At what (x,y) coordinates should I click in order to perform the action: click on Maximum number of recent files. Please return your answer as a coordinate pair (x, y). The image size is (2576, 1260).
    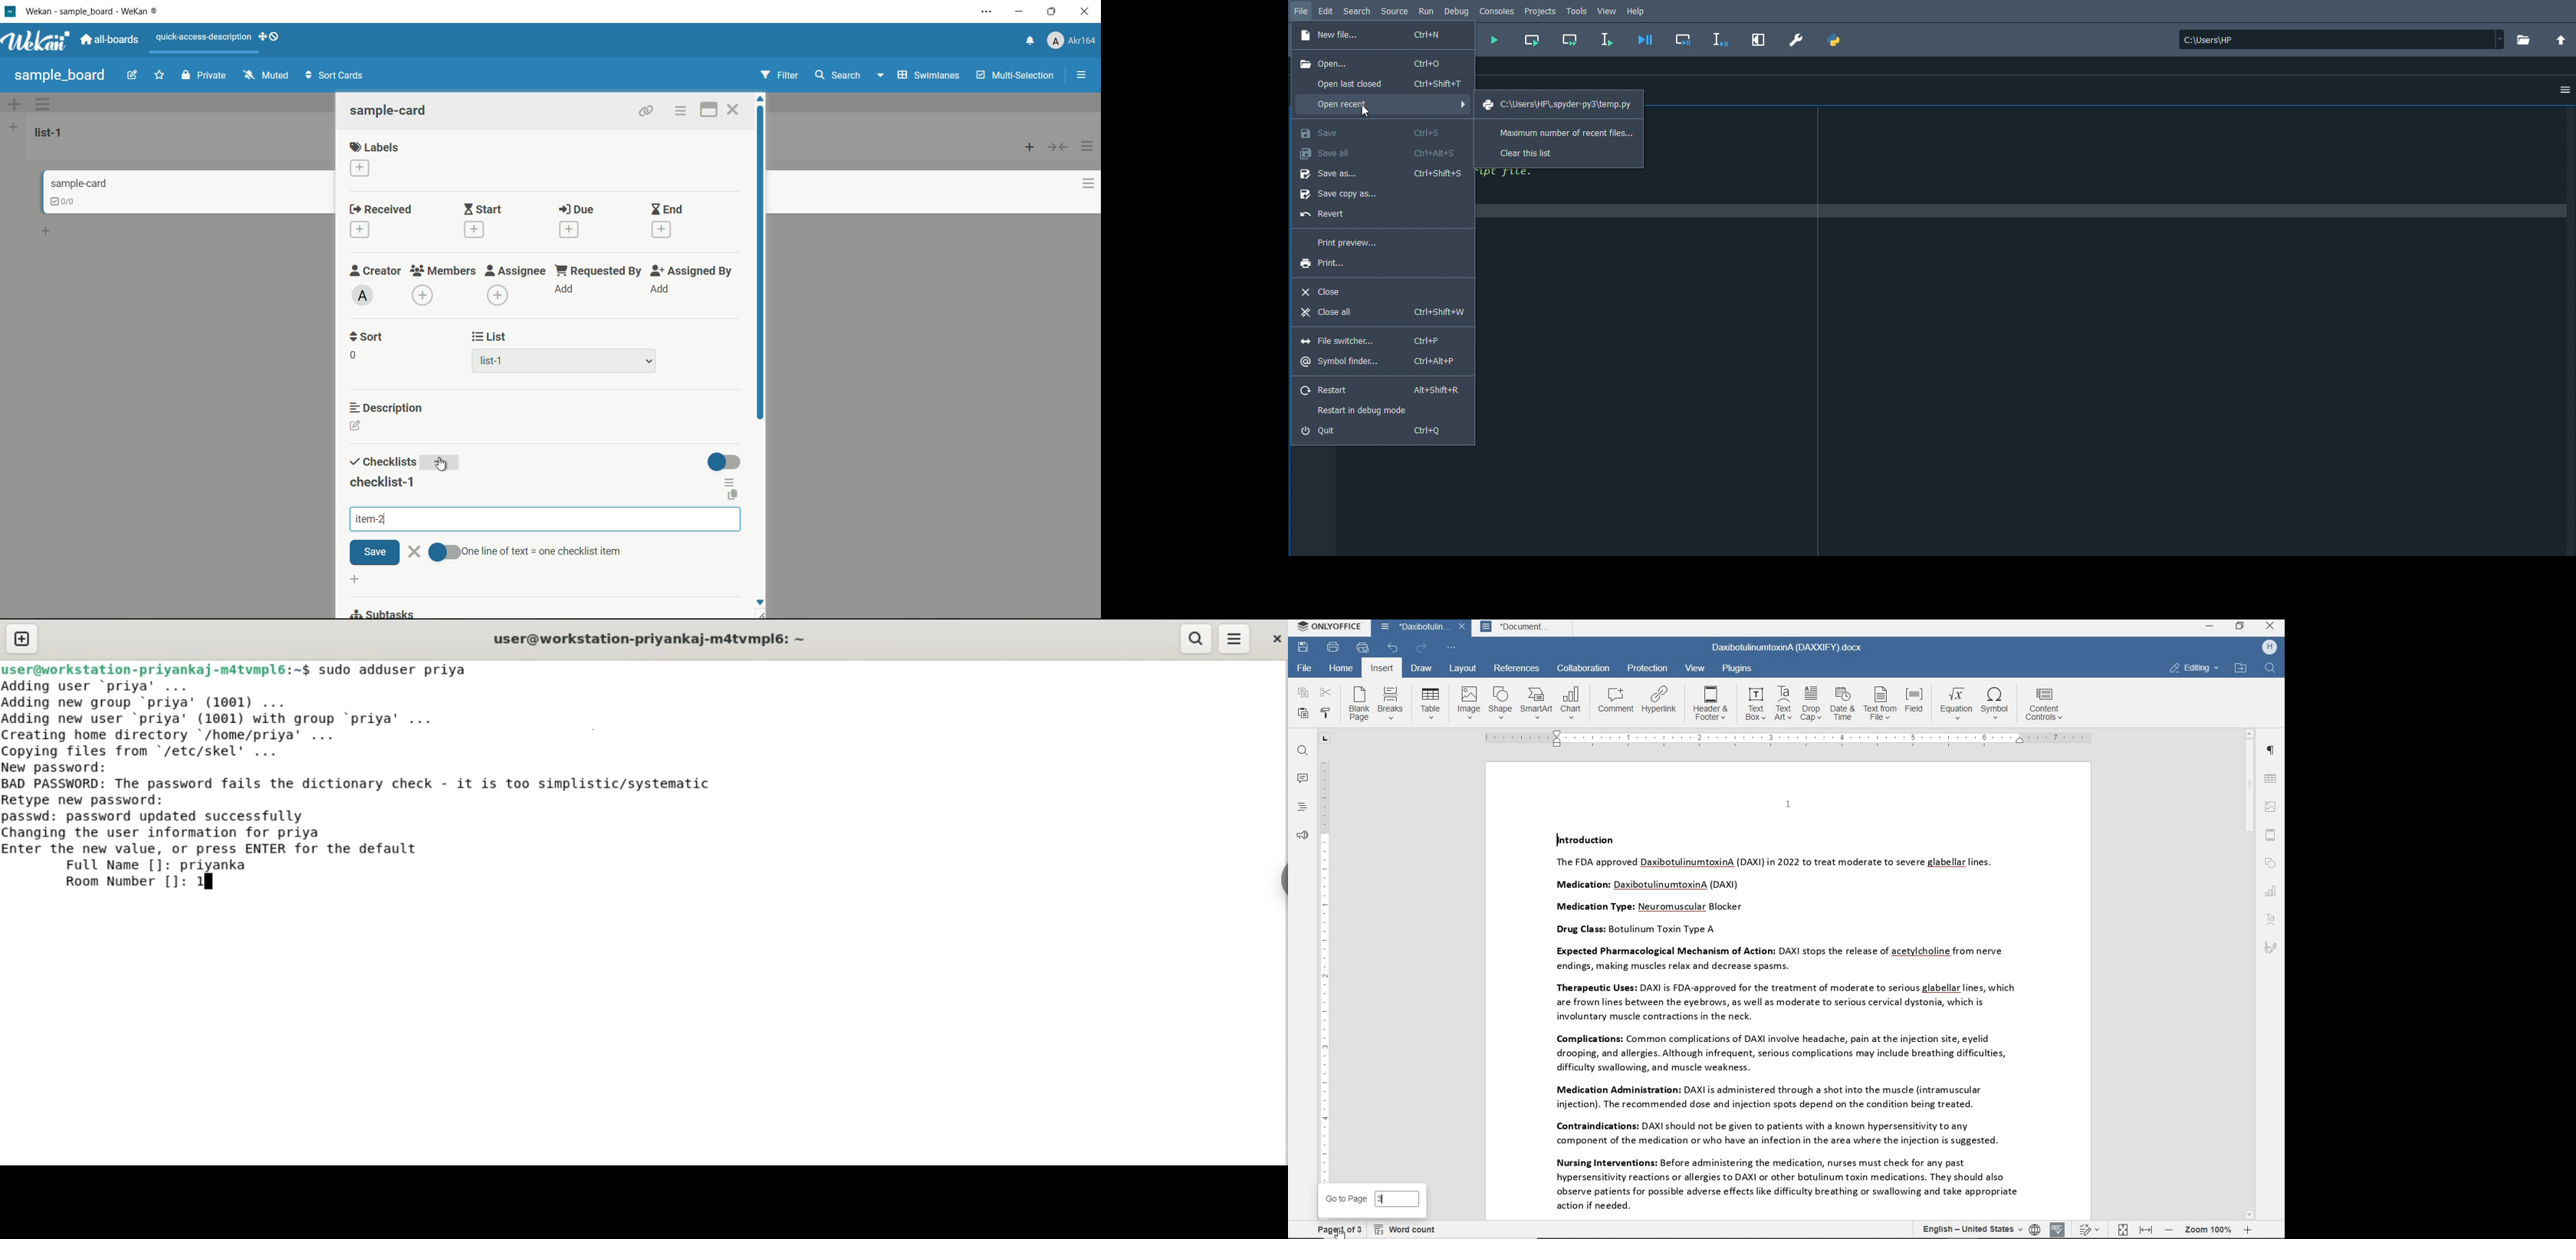
    Looking at the image, I should click on (1561, 131).